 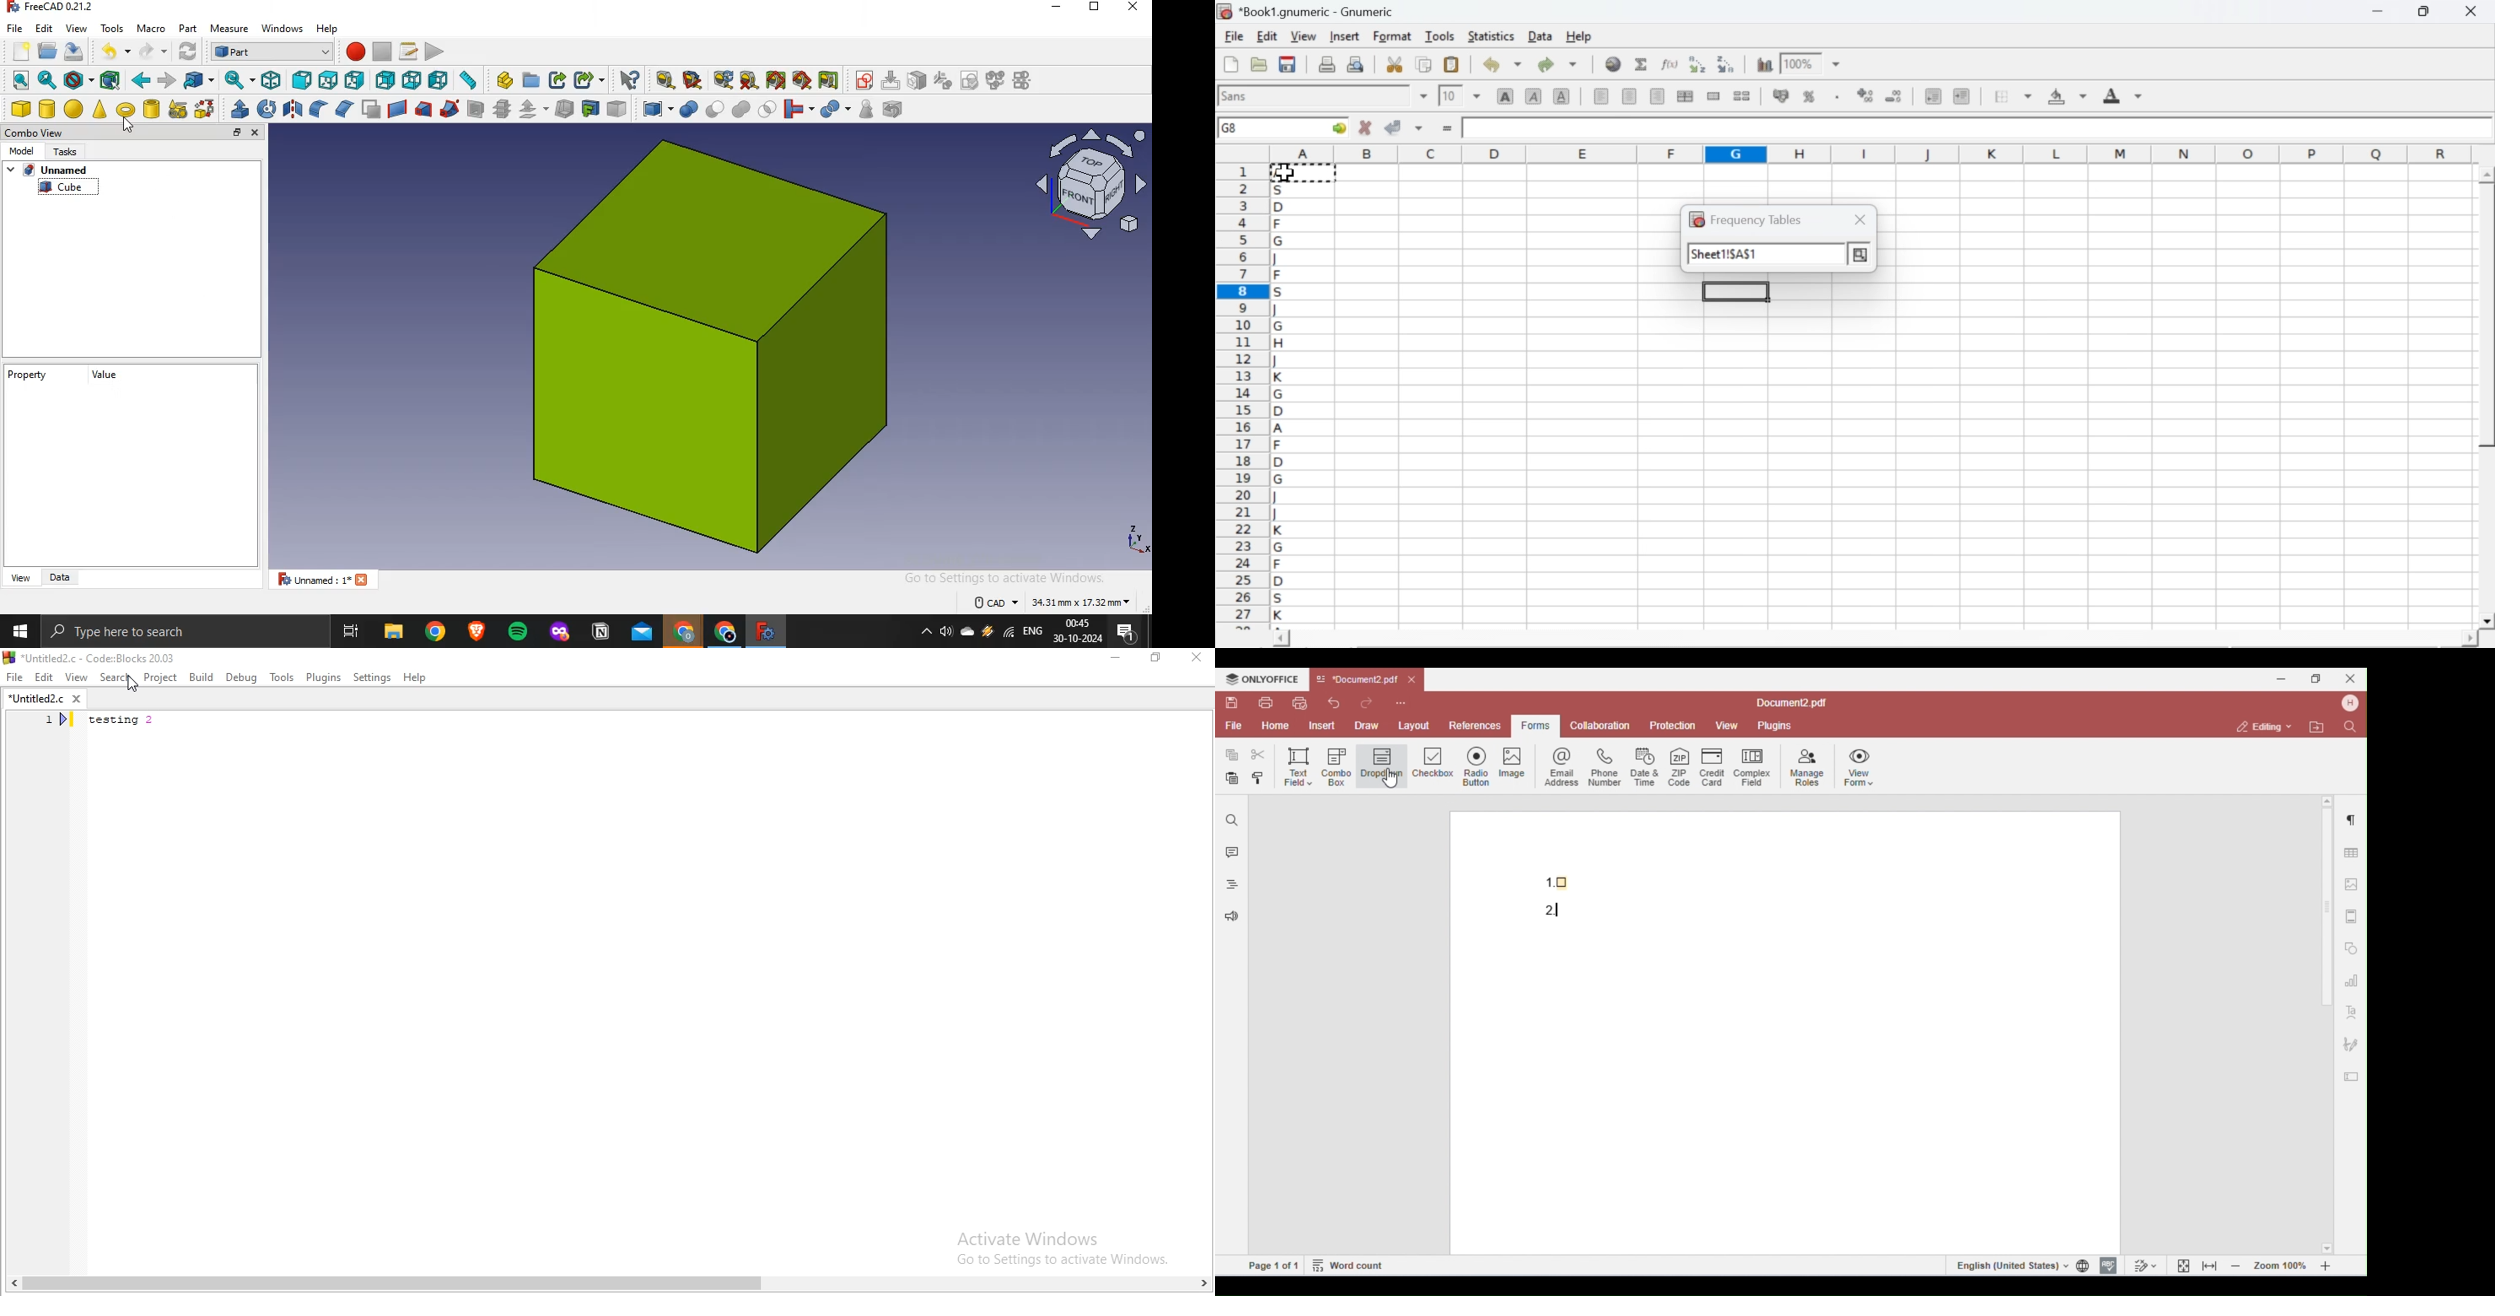 I want to click on chamfer, so click(x=343, y=109).